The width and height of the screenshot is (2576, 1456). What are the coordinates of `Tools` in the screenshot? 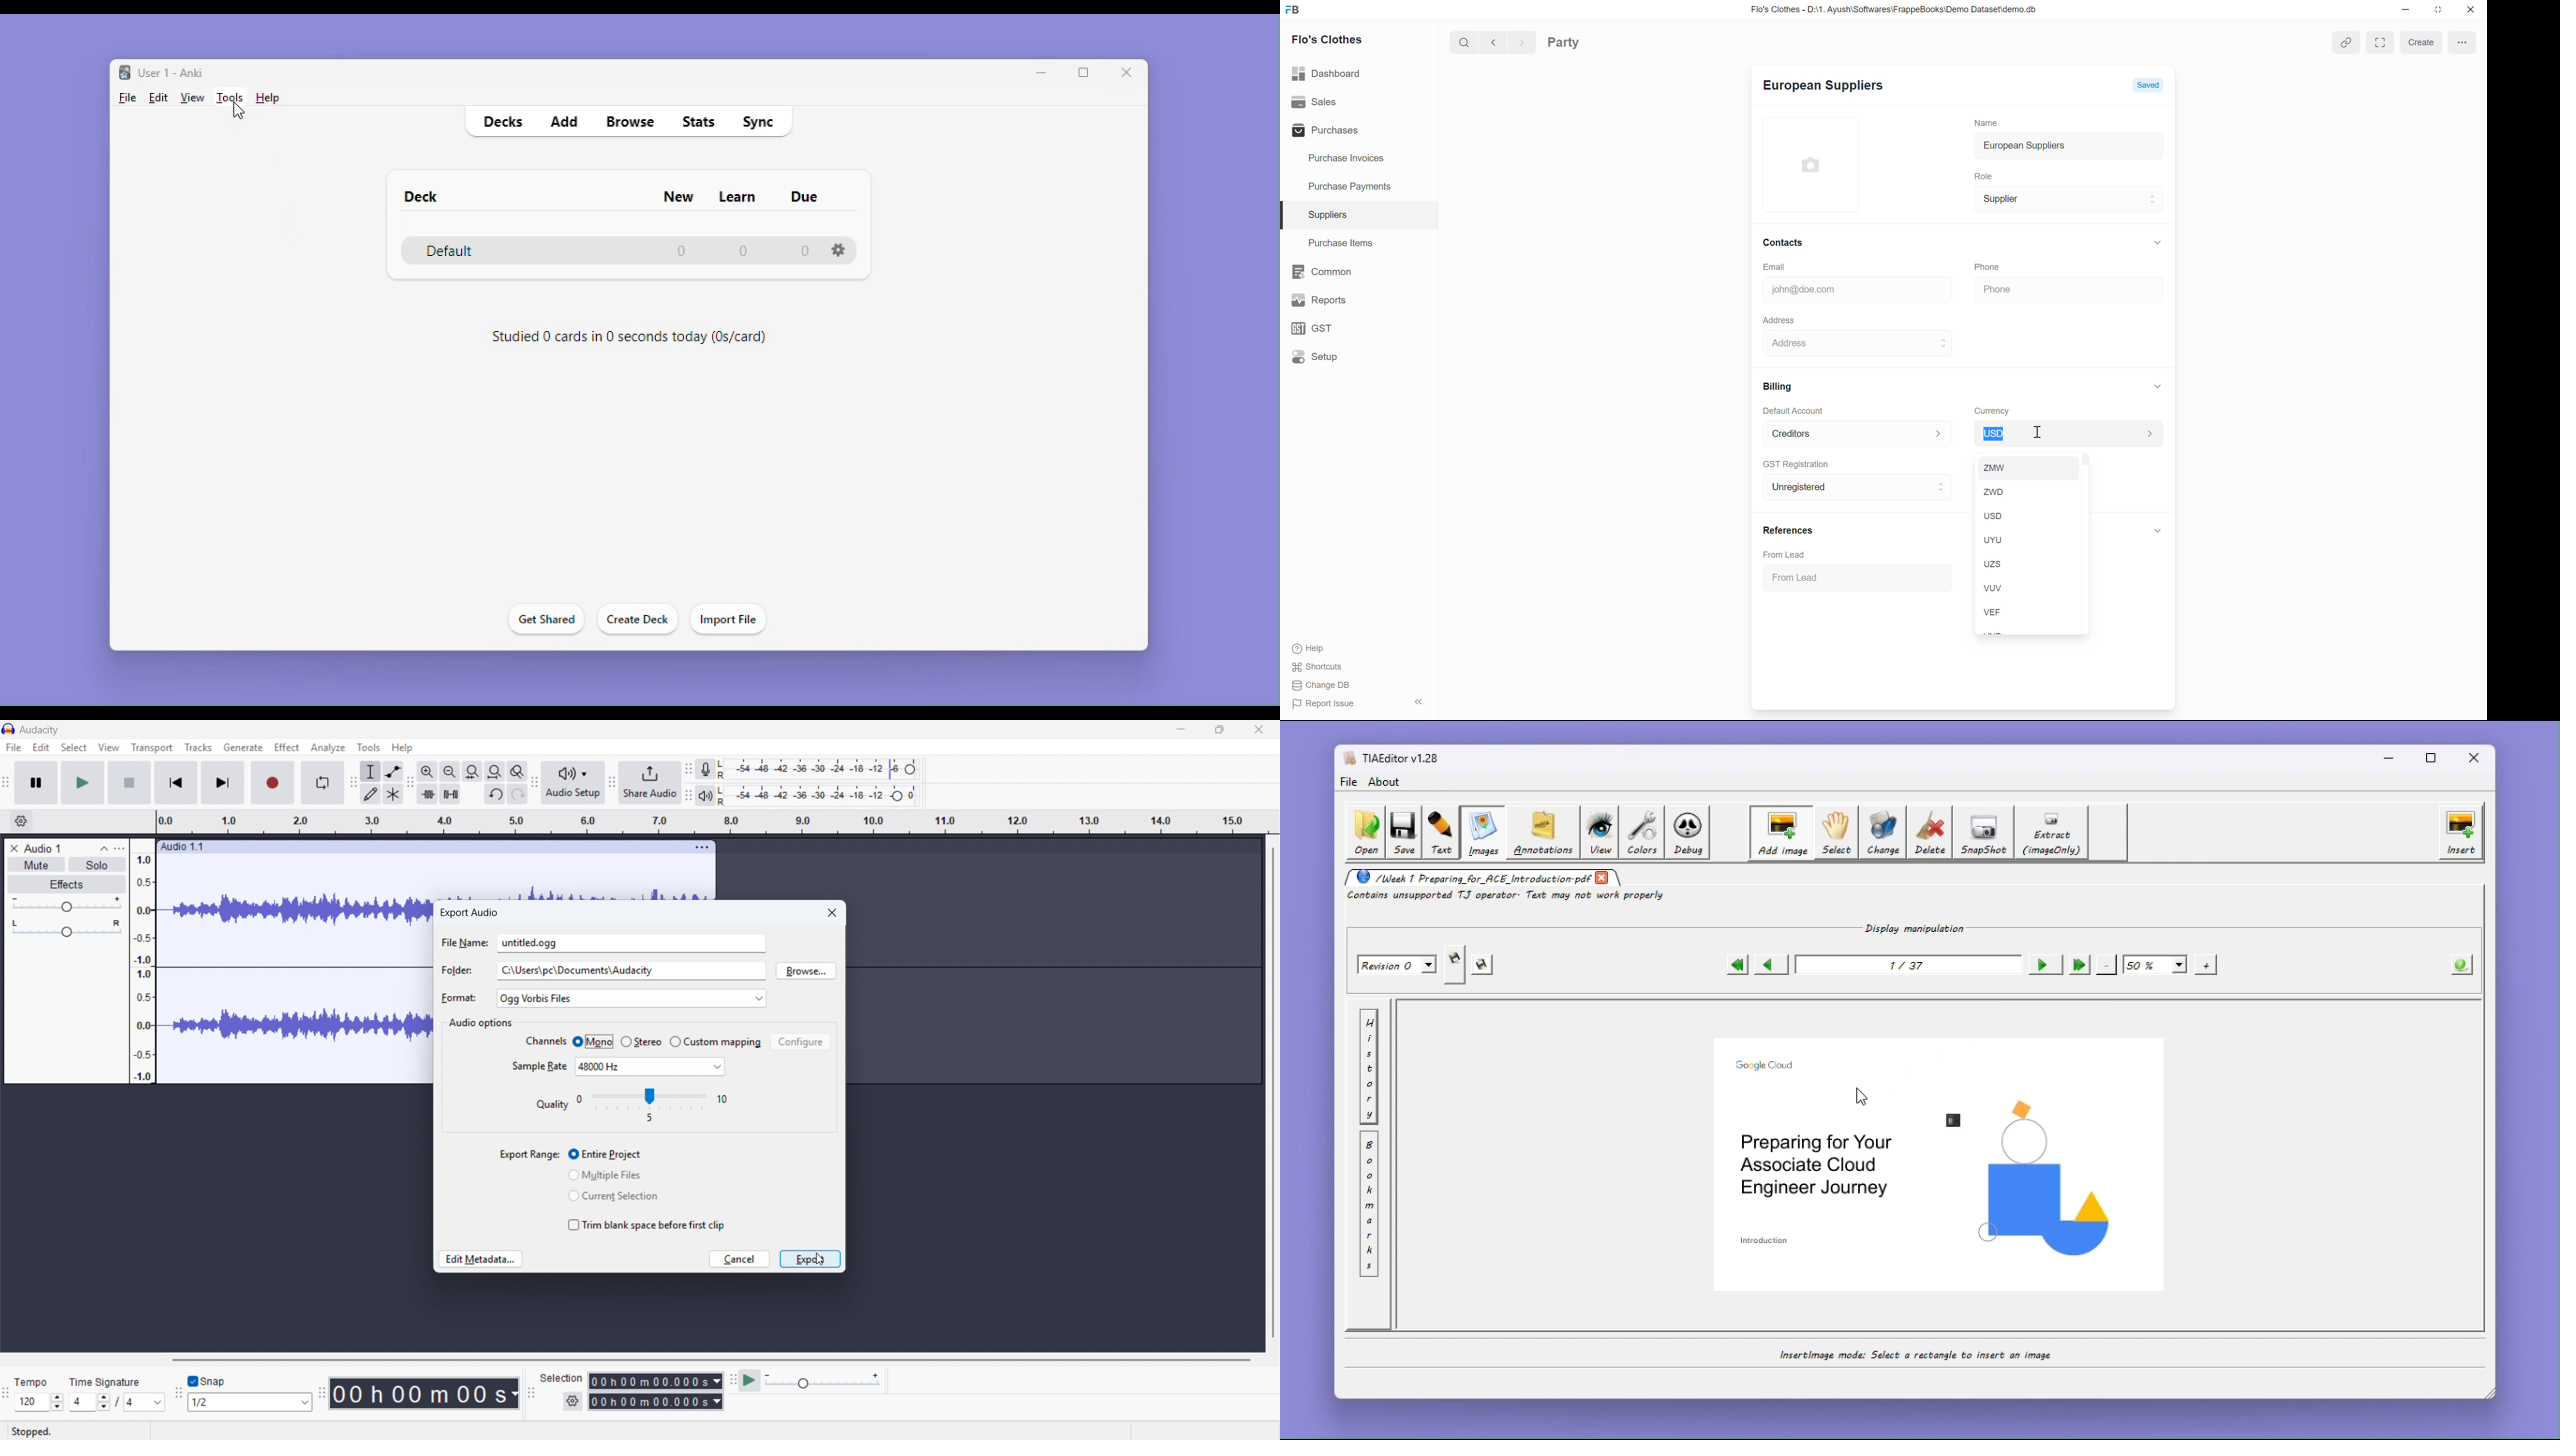 It's located at (230, 98).